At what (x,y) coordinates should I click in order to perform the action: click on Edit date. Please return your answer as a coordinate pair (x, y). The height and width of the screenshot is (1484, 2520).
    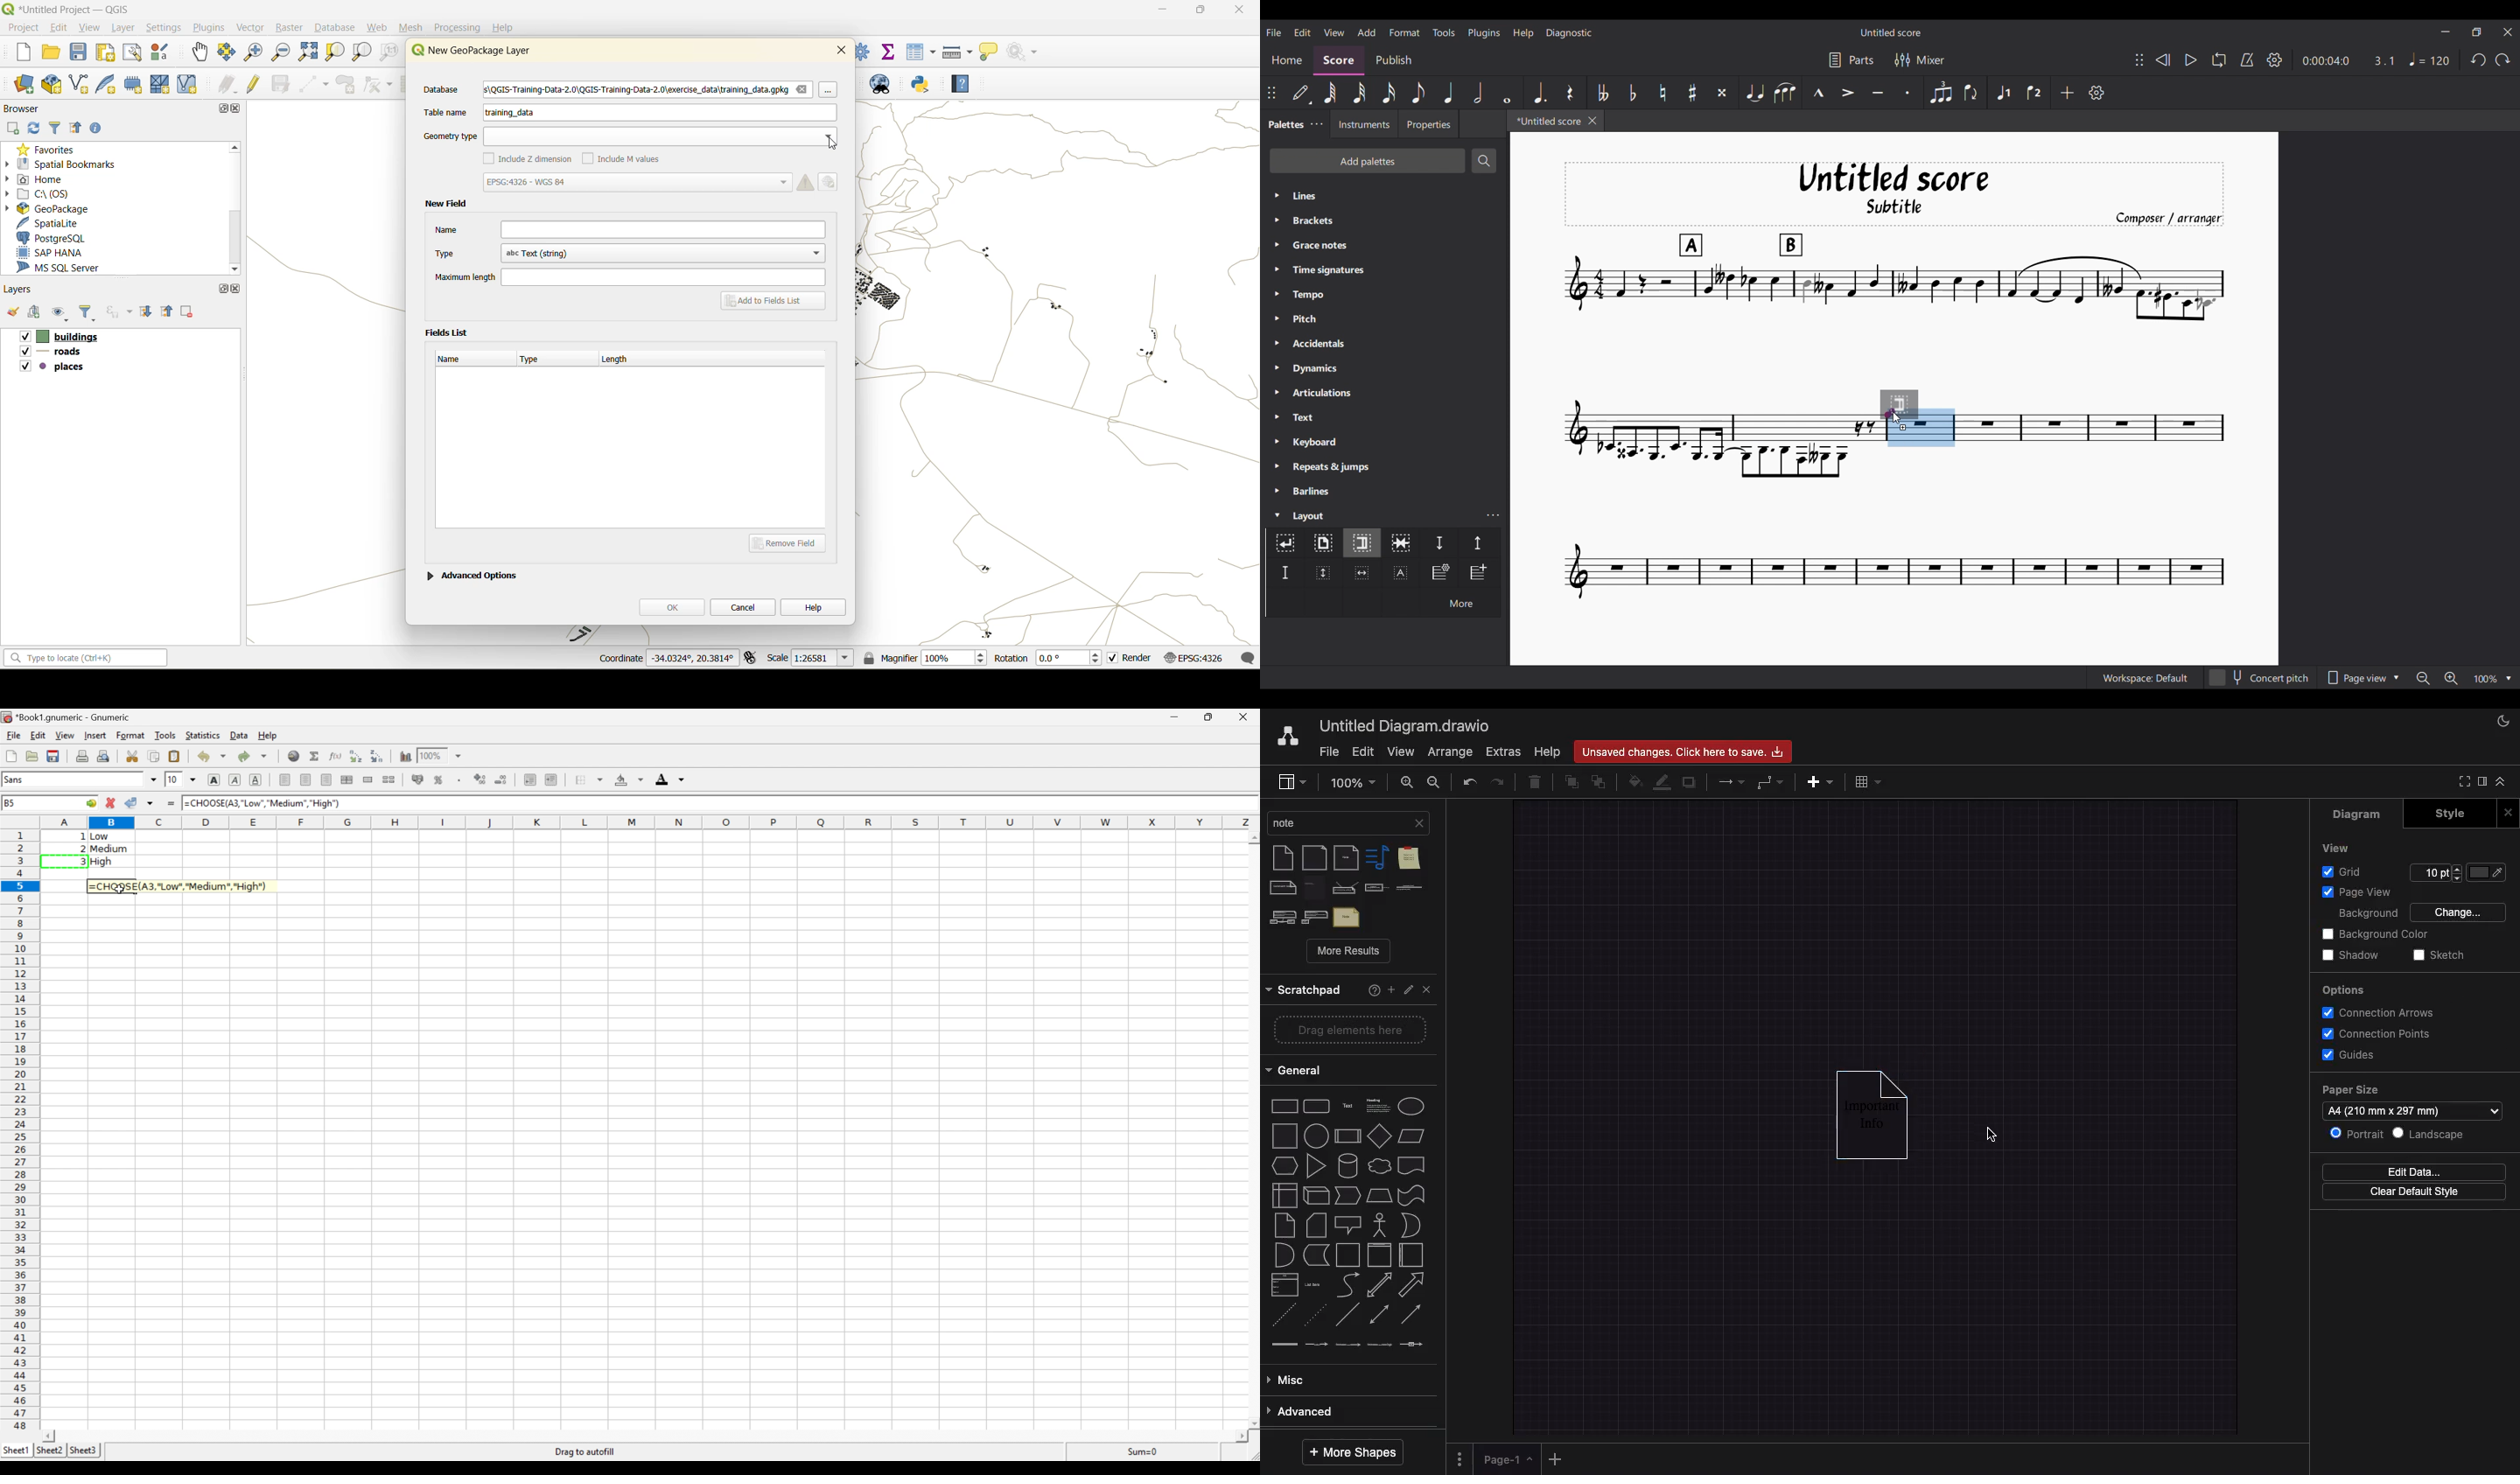
    Looking at the image, I should click on (2407, 1171).